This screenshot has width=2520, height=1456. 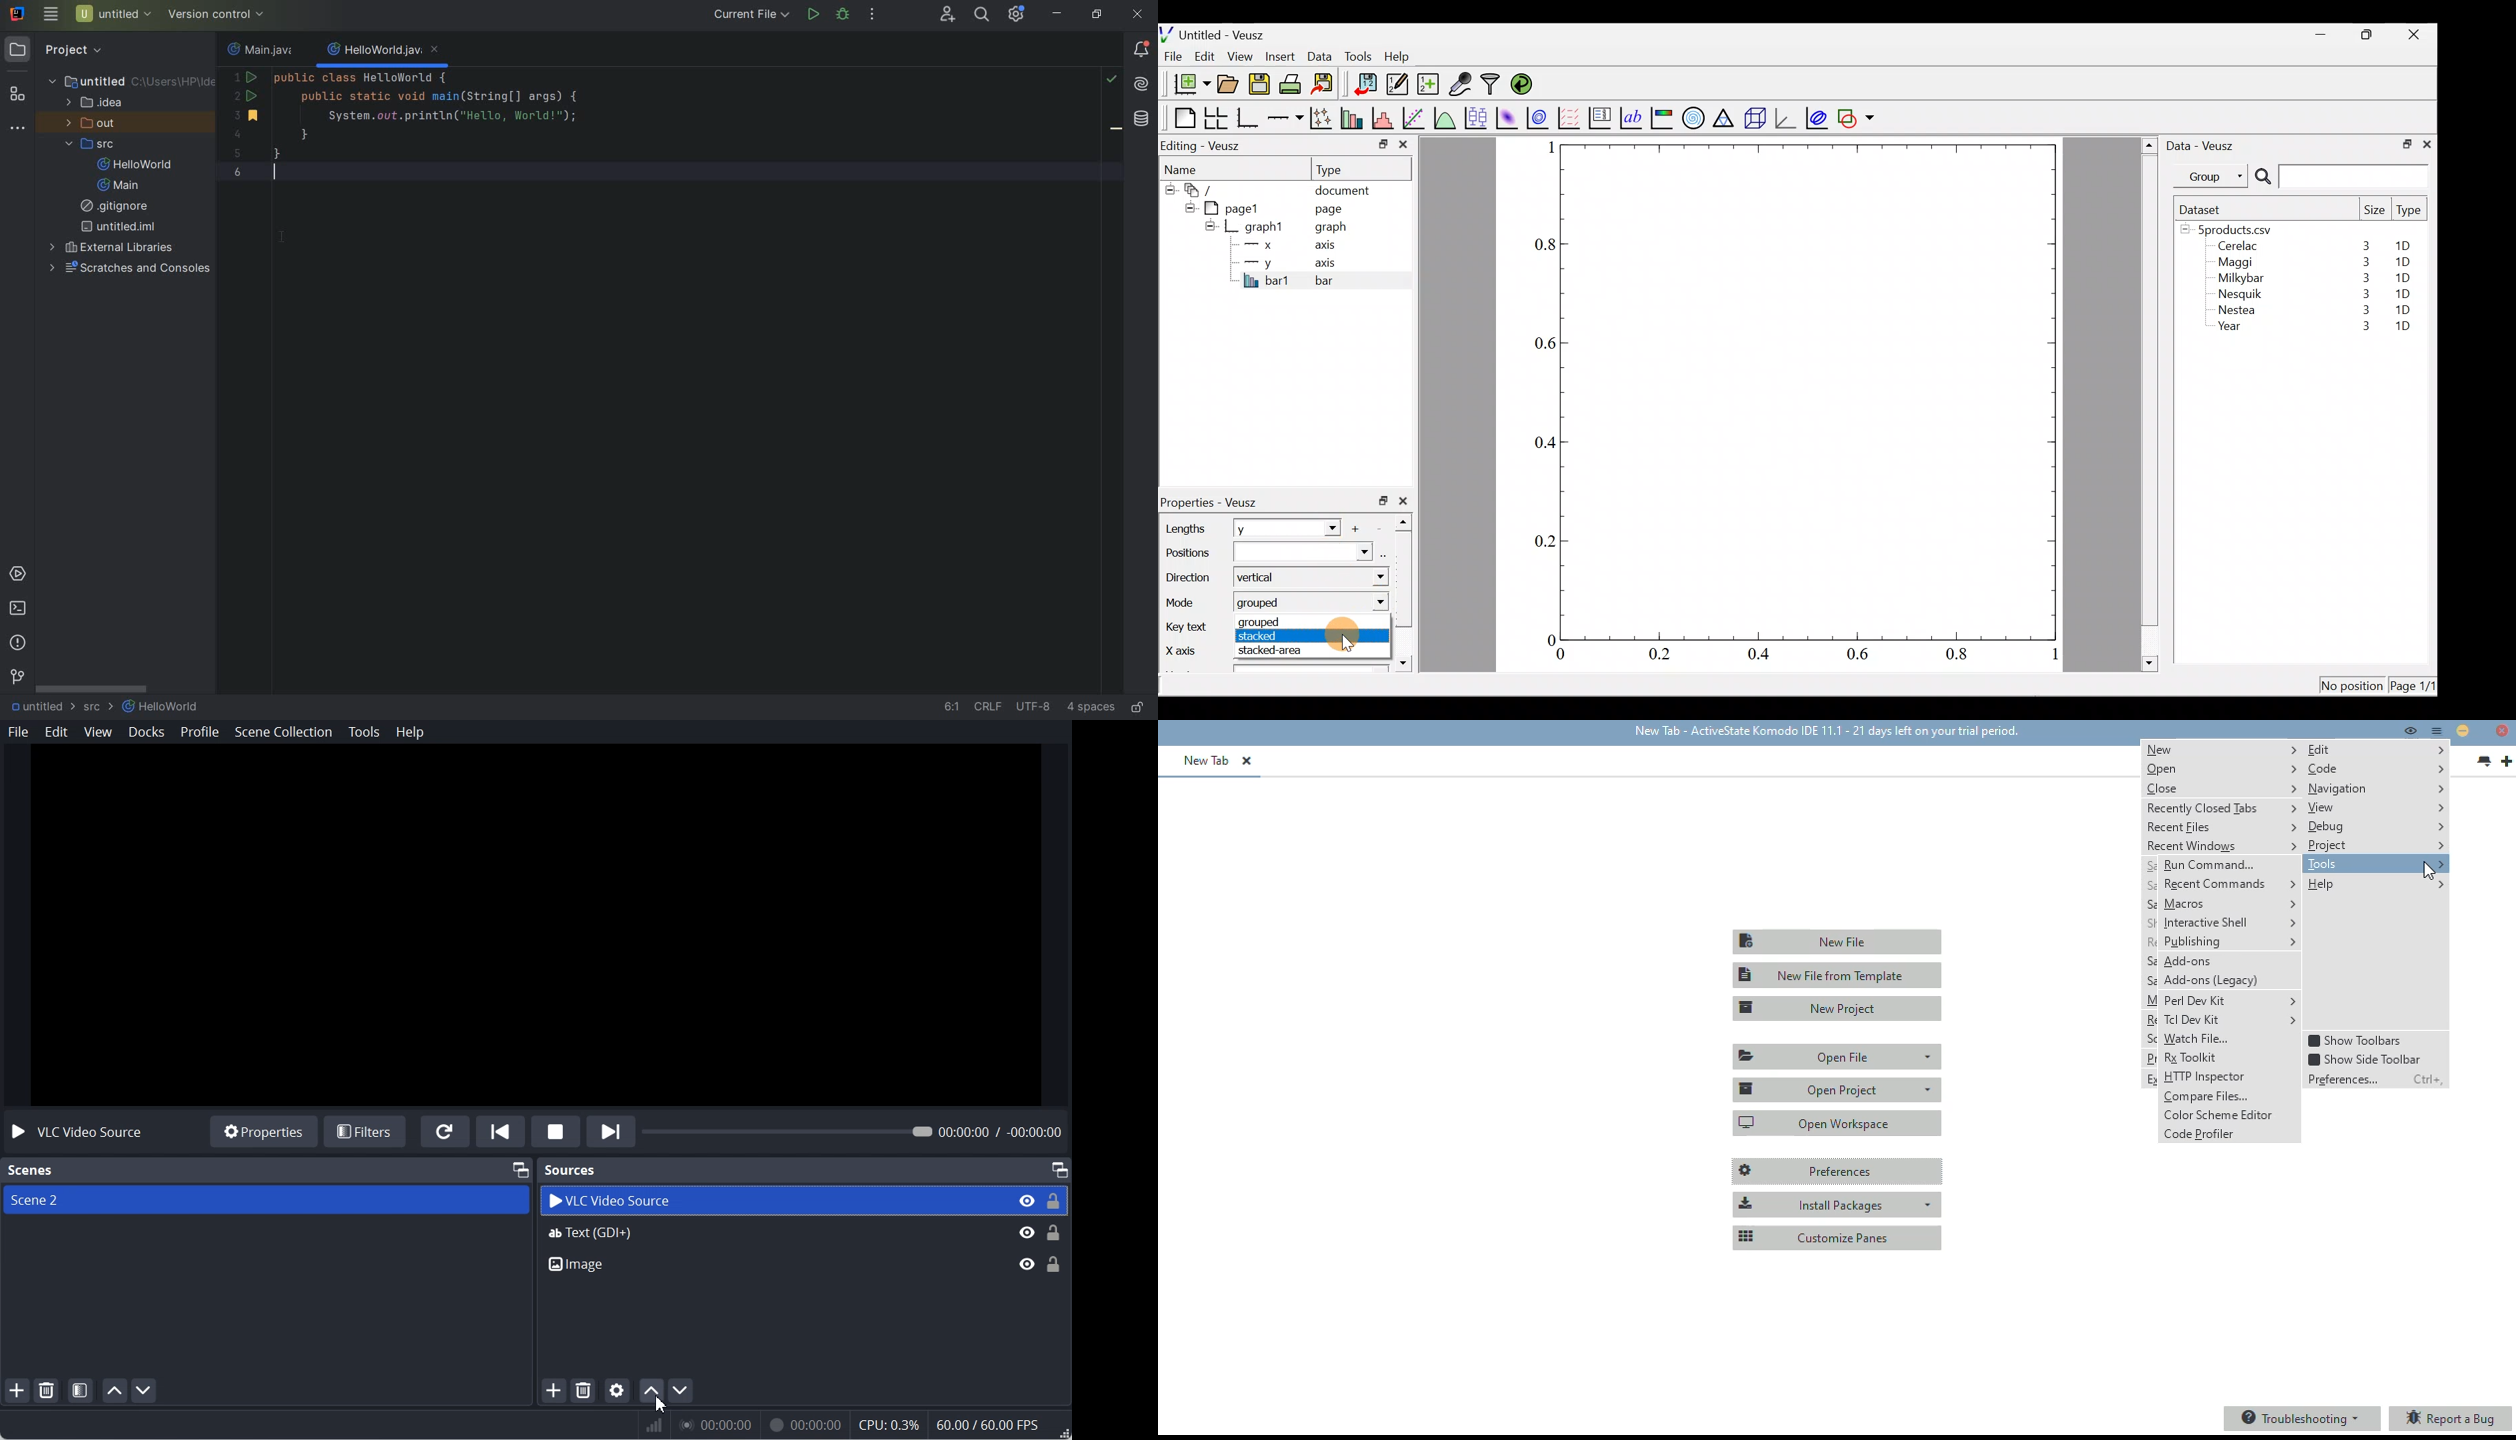 I want to click on View, so click(x=98, y=732).